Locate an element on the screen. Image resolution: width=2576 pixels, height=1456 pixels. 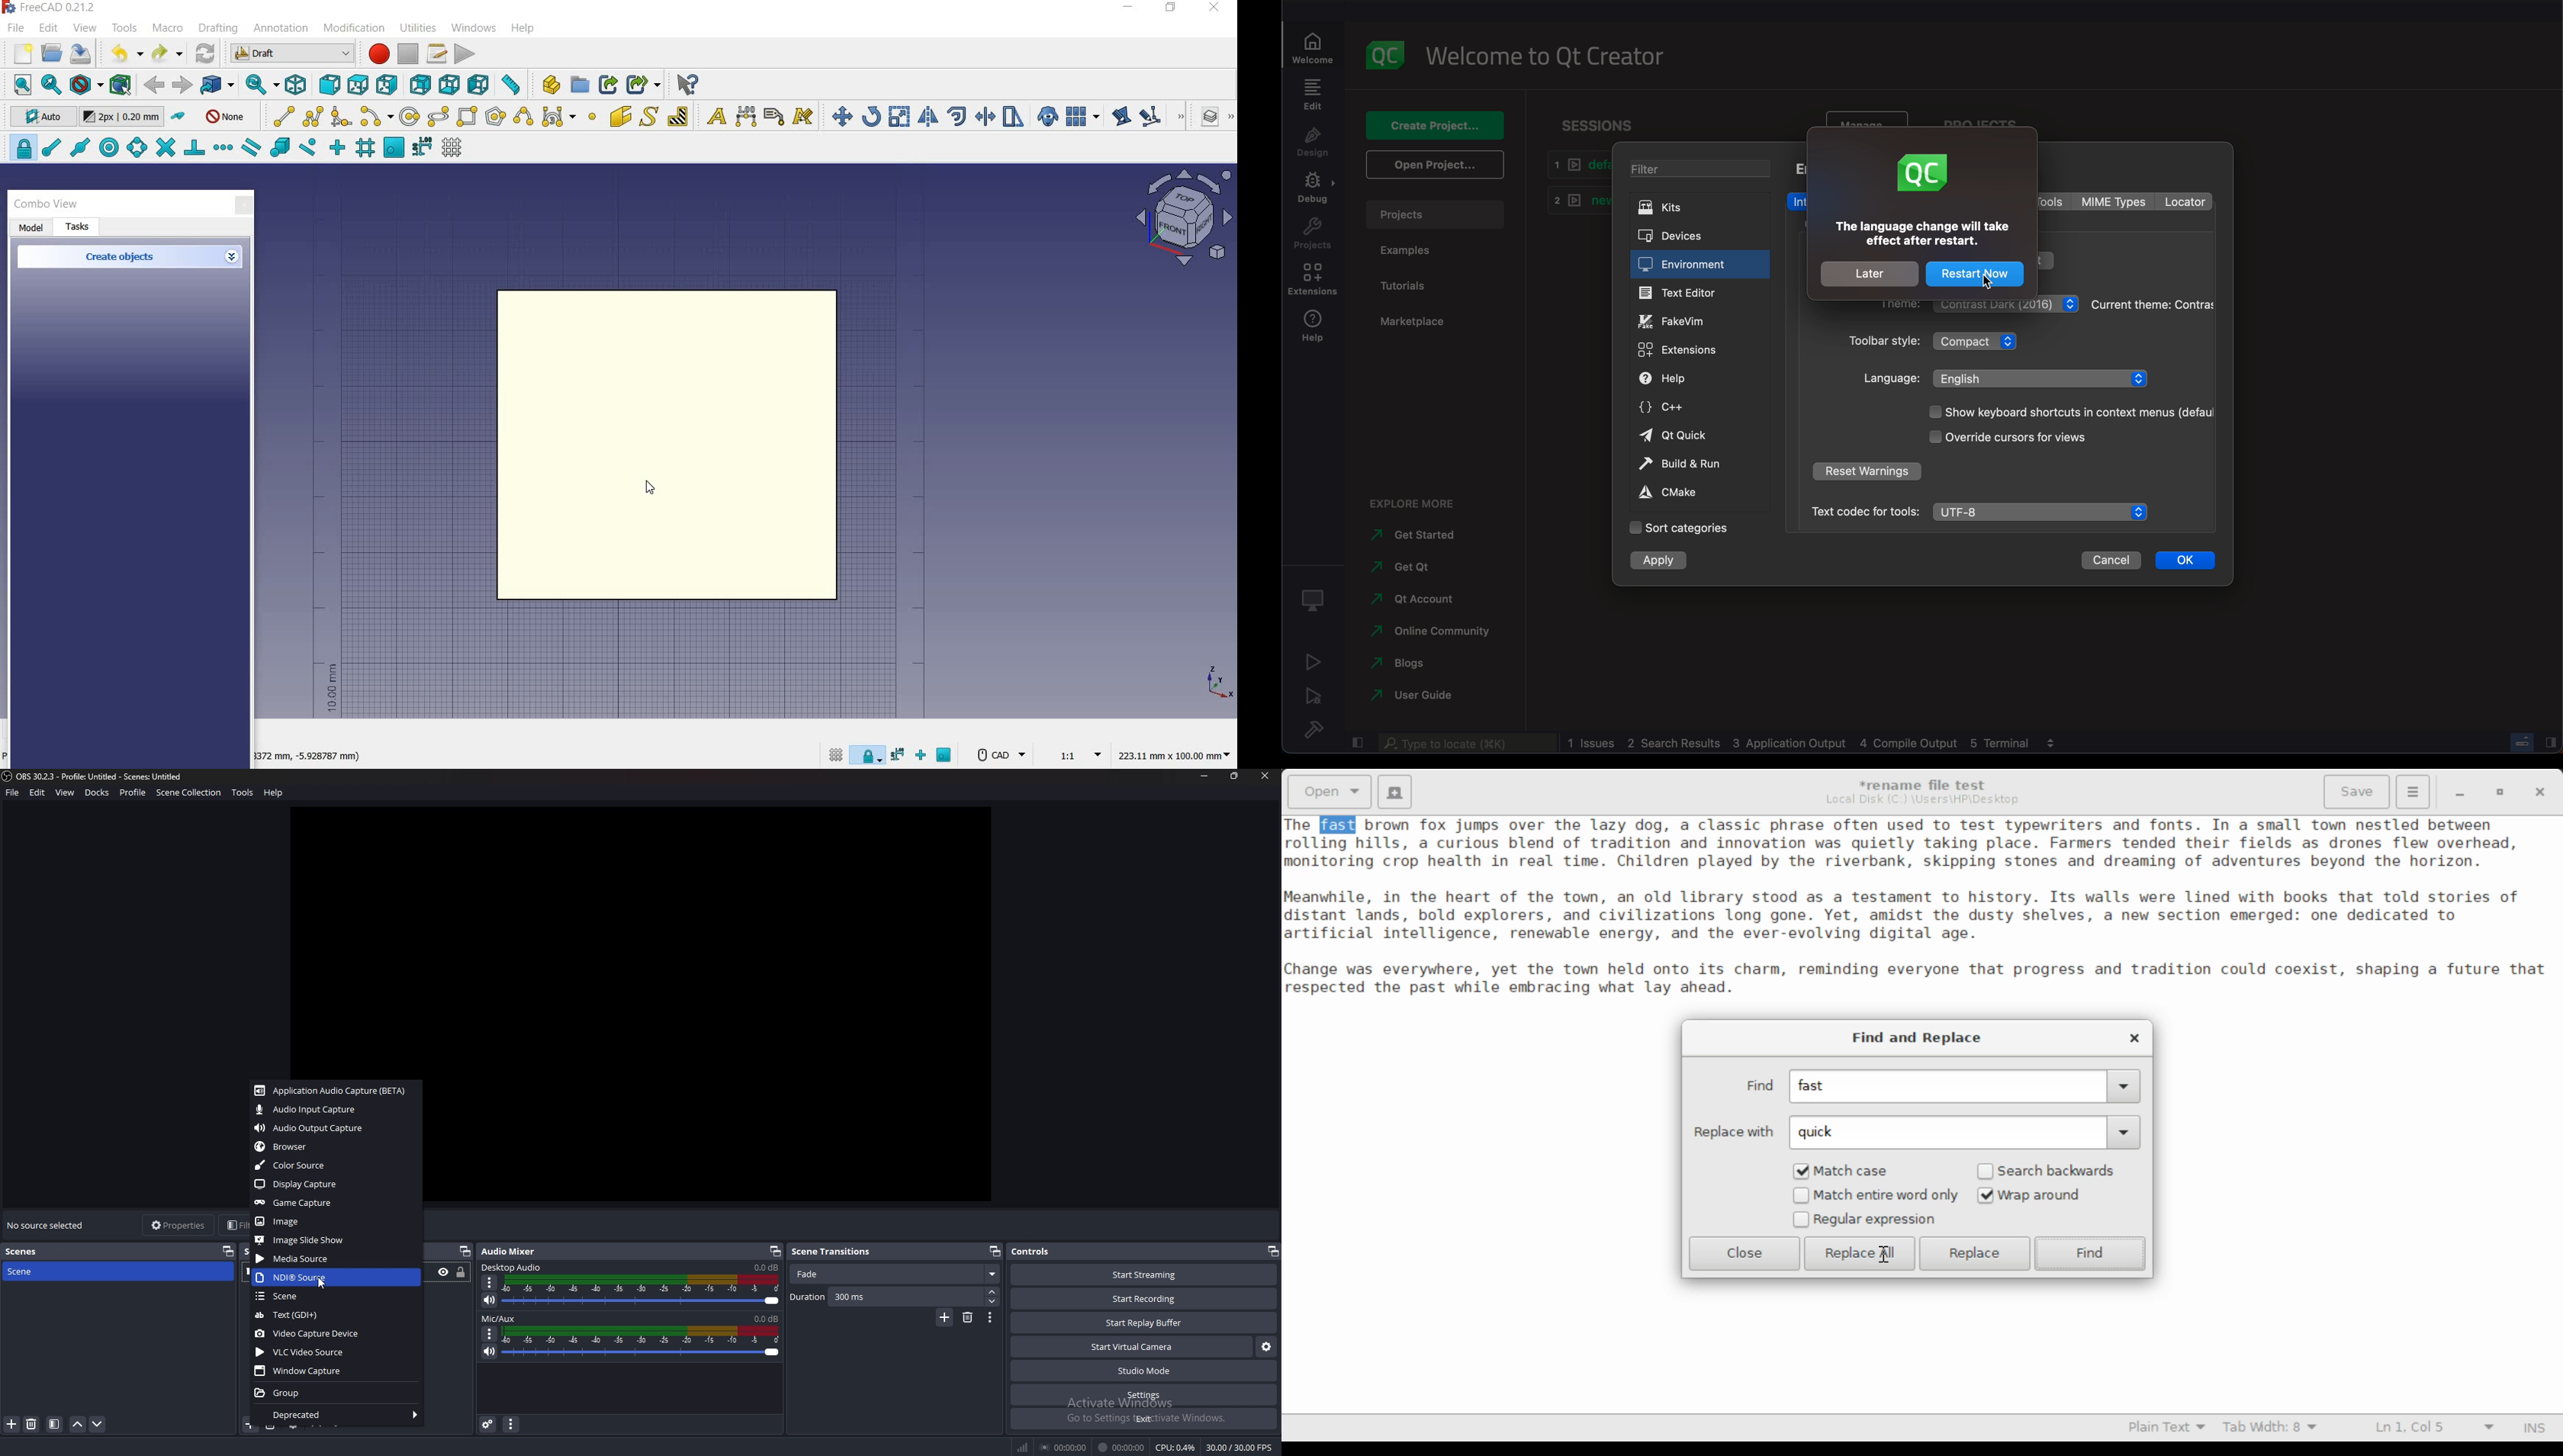
transition properties is located at coordinates (989, 1318).